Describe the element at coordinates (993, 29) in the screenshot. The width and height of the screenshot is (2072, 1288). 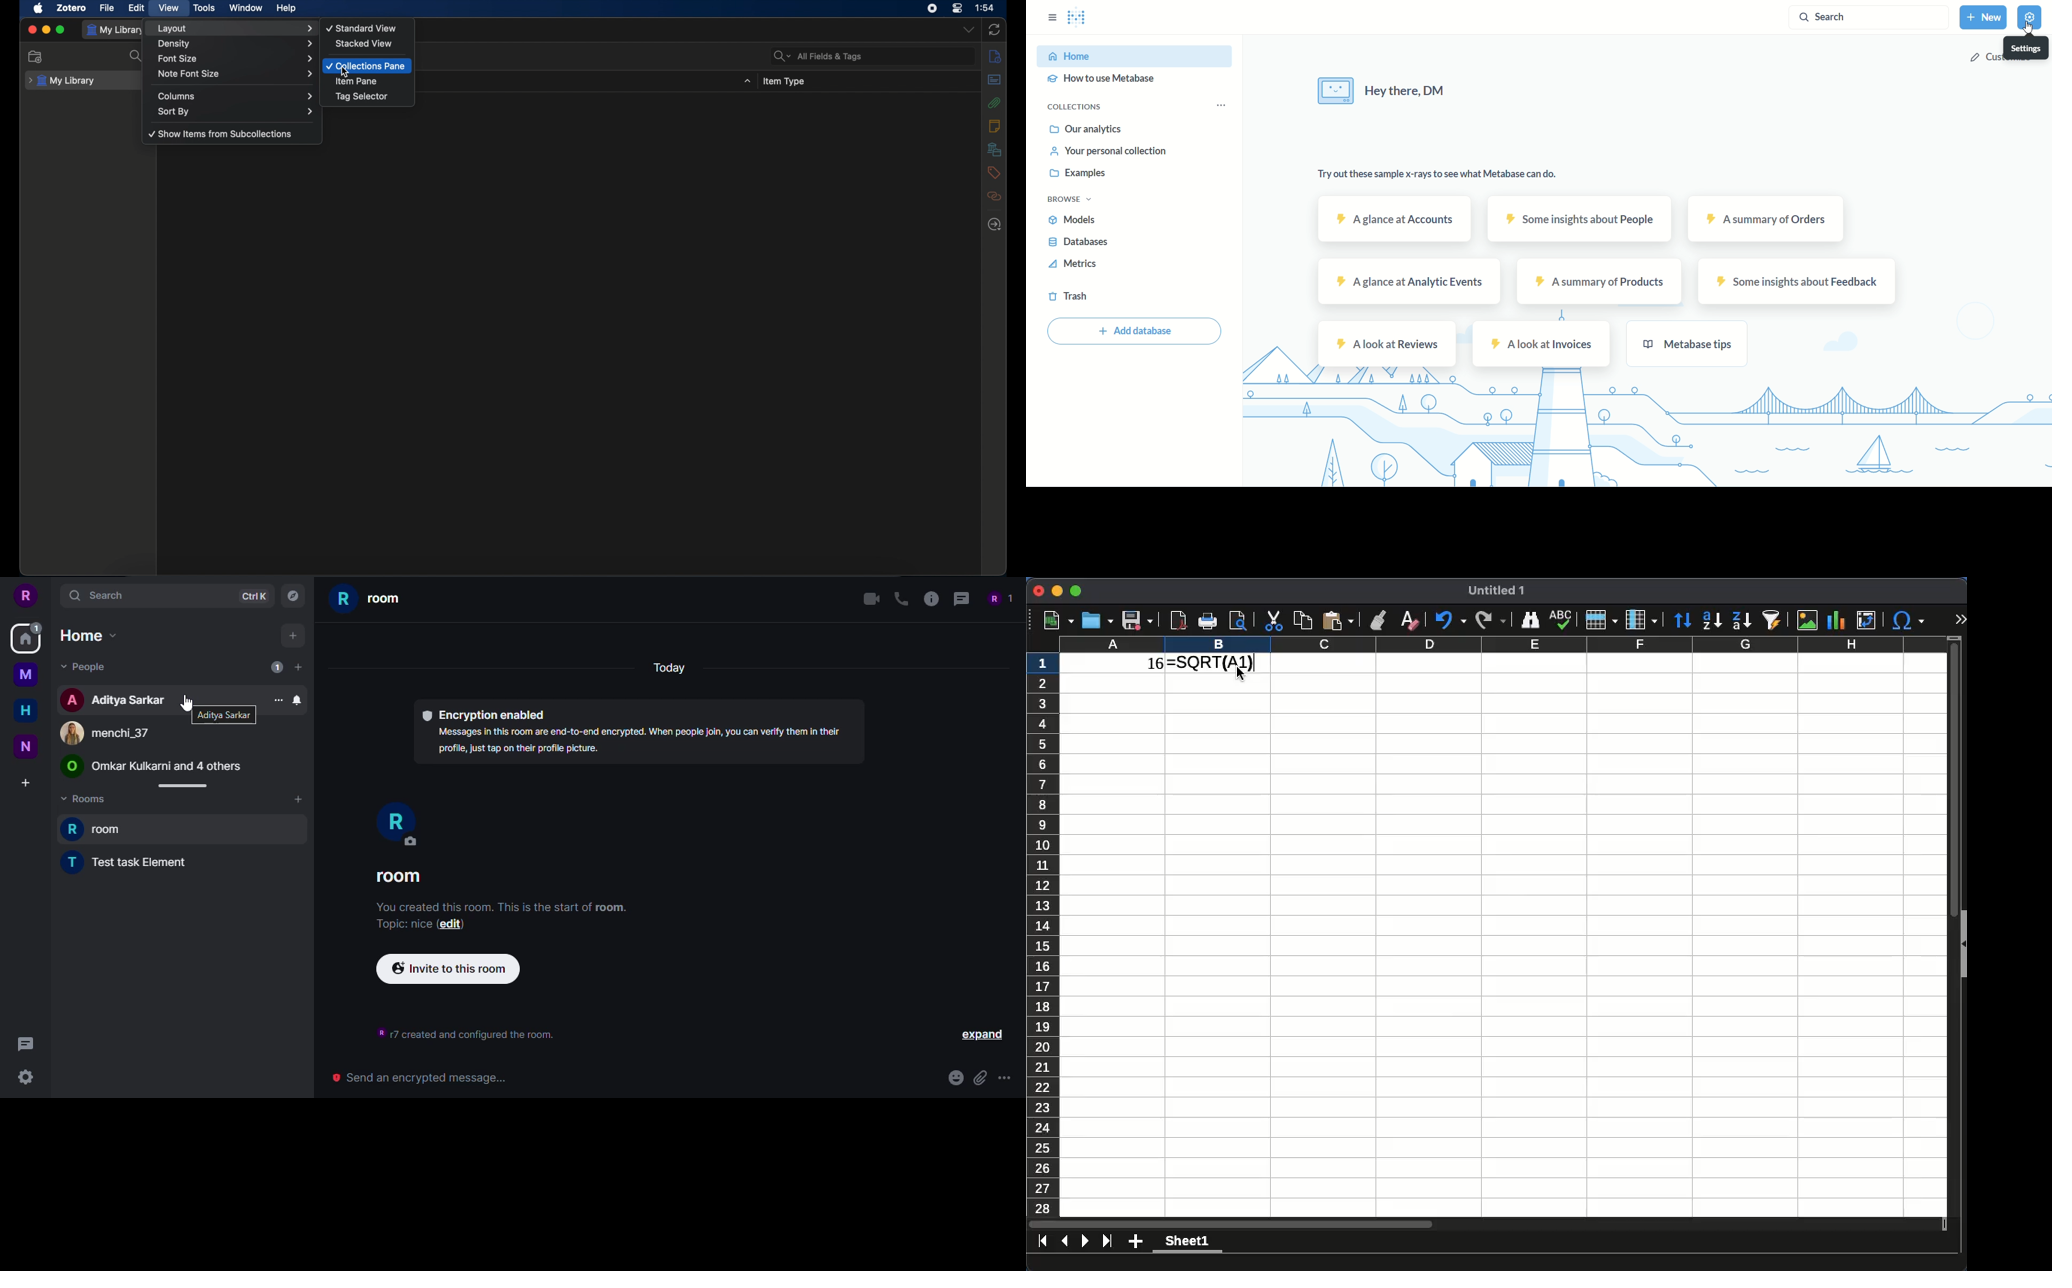
I see `sync` at that location.